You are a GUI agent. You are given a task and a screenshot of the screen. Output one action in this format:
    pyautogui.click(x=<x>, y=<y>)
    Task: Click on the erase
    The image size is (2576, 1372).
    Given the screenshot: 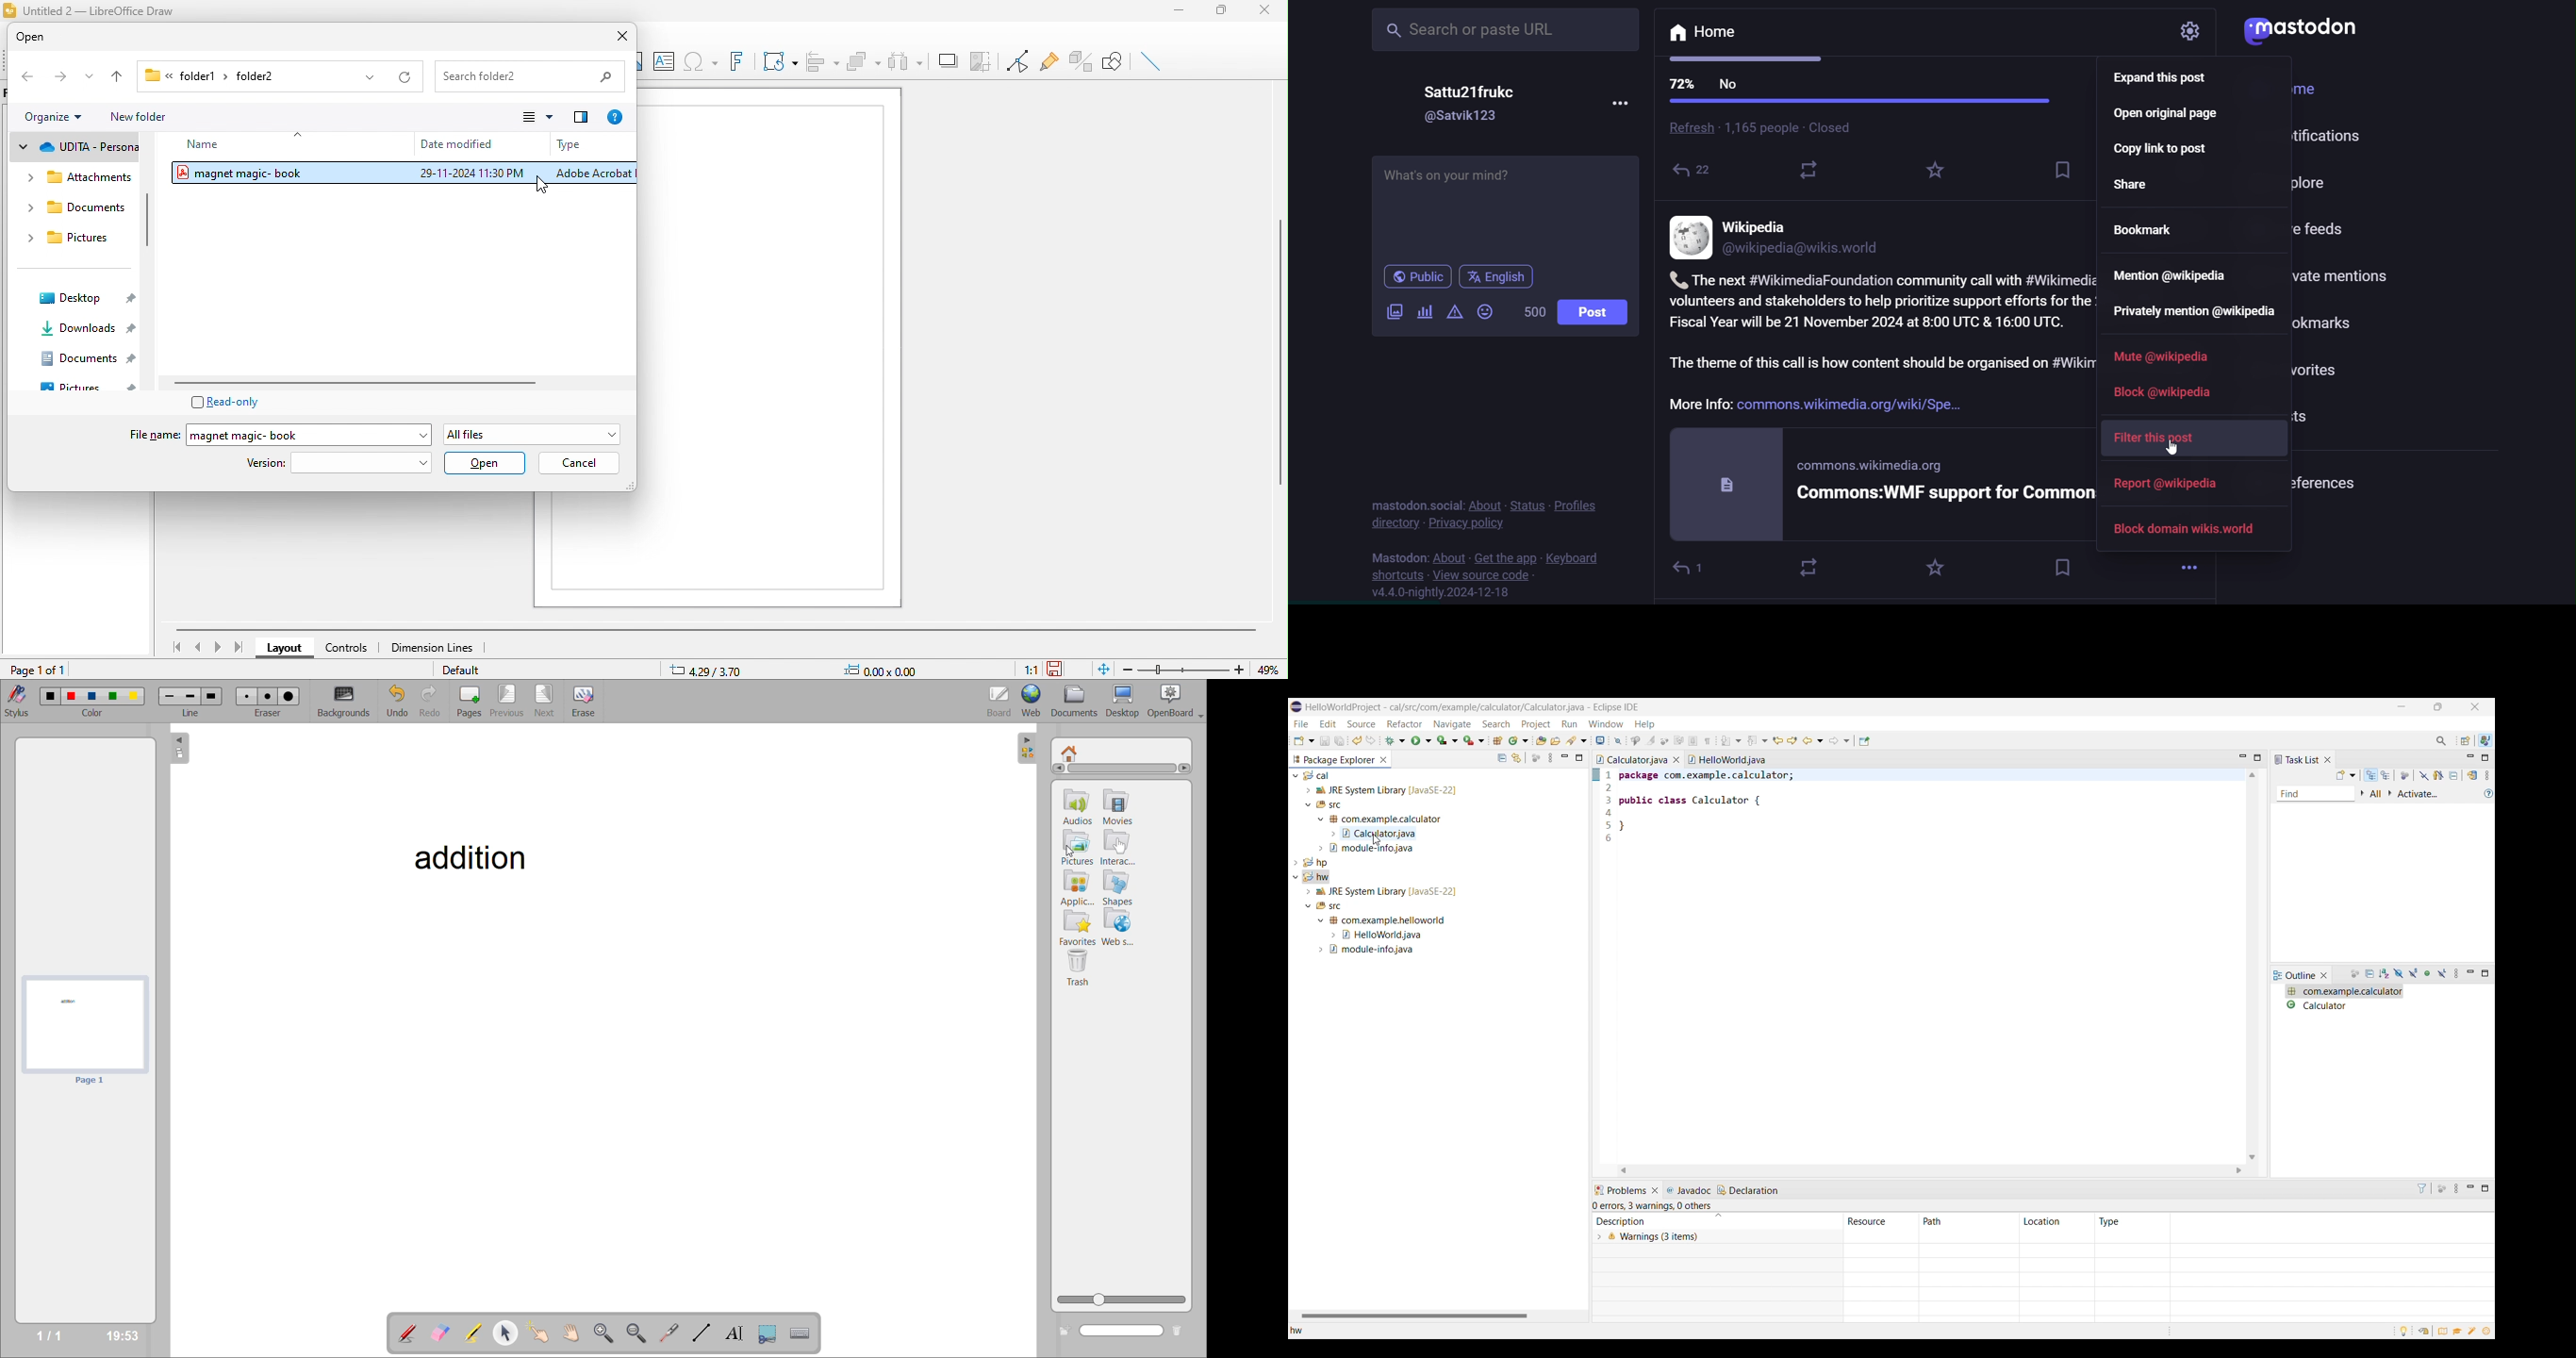 What is the action you would take?
    pyautogui.click(x=583, y=702)
    